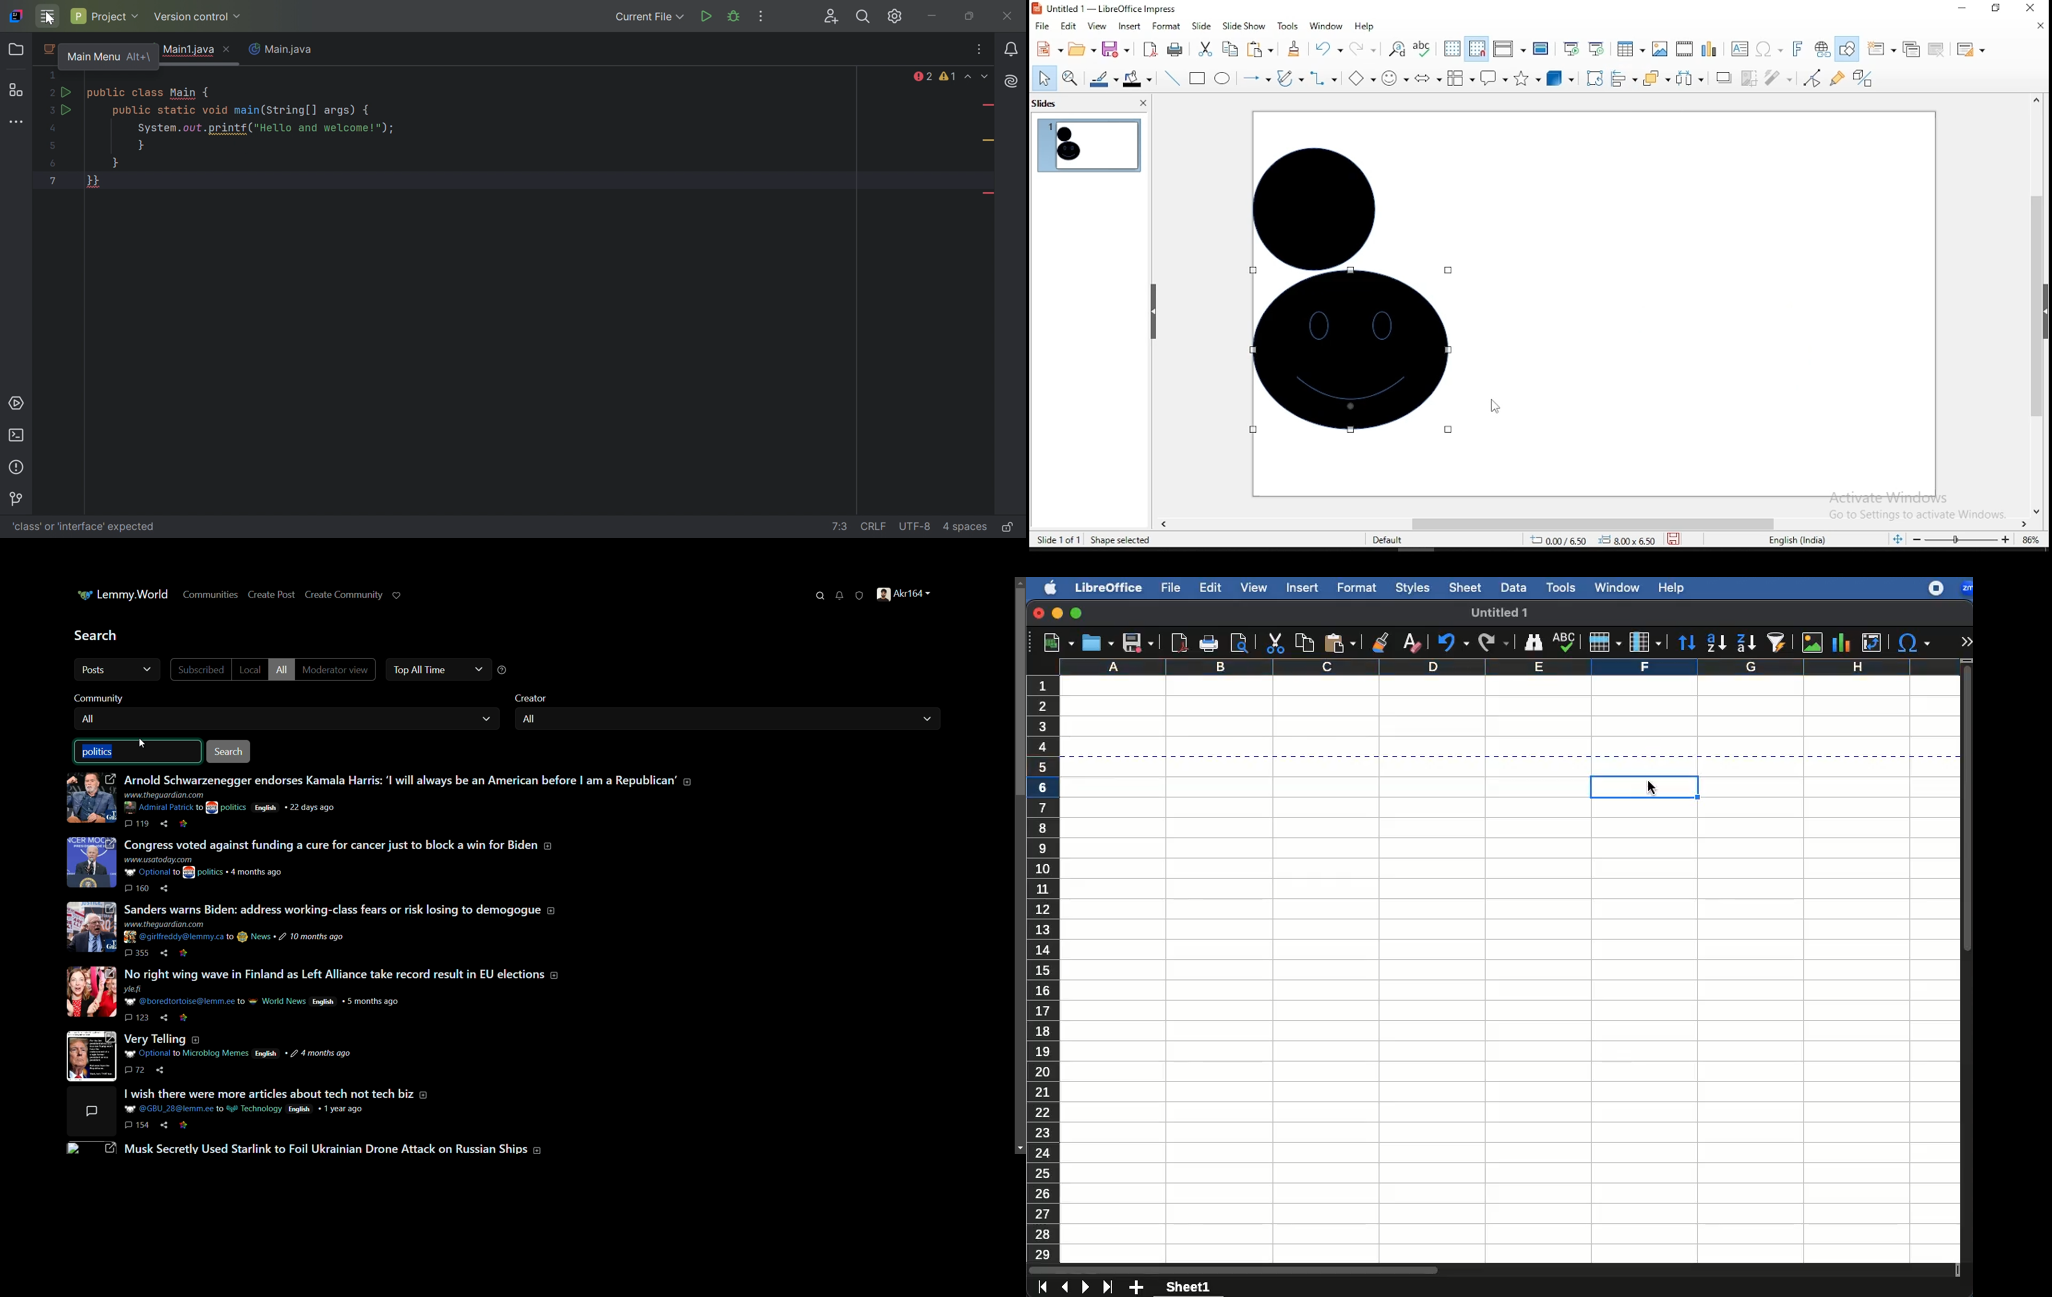 The image size is (2072, 1316). I want to click on cut, so click(1276, 643).